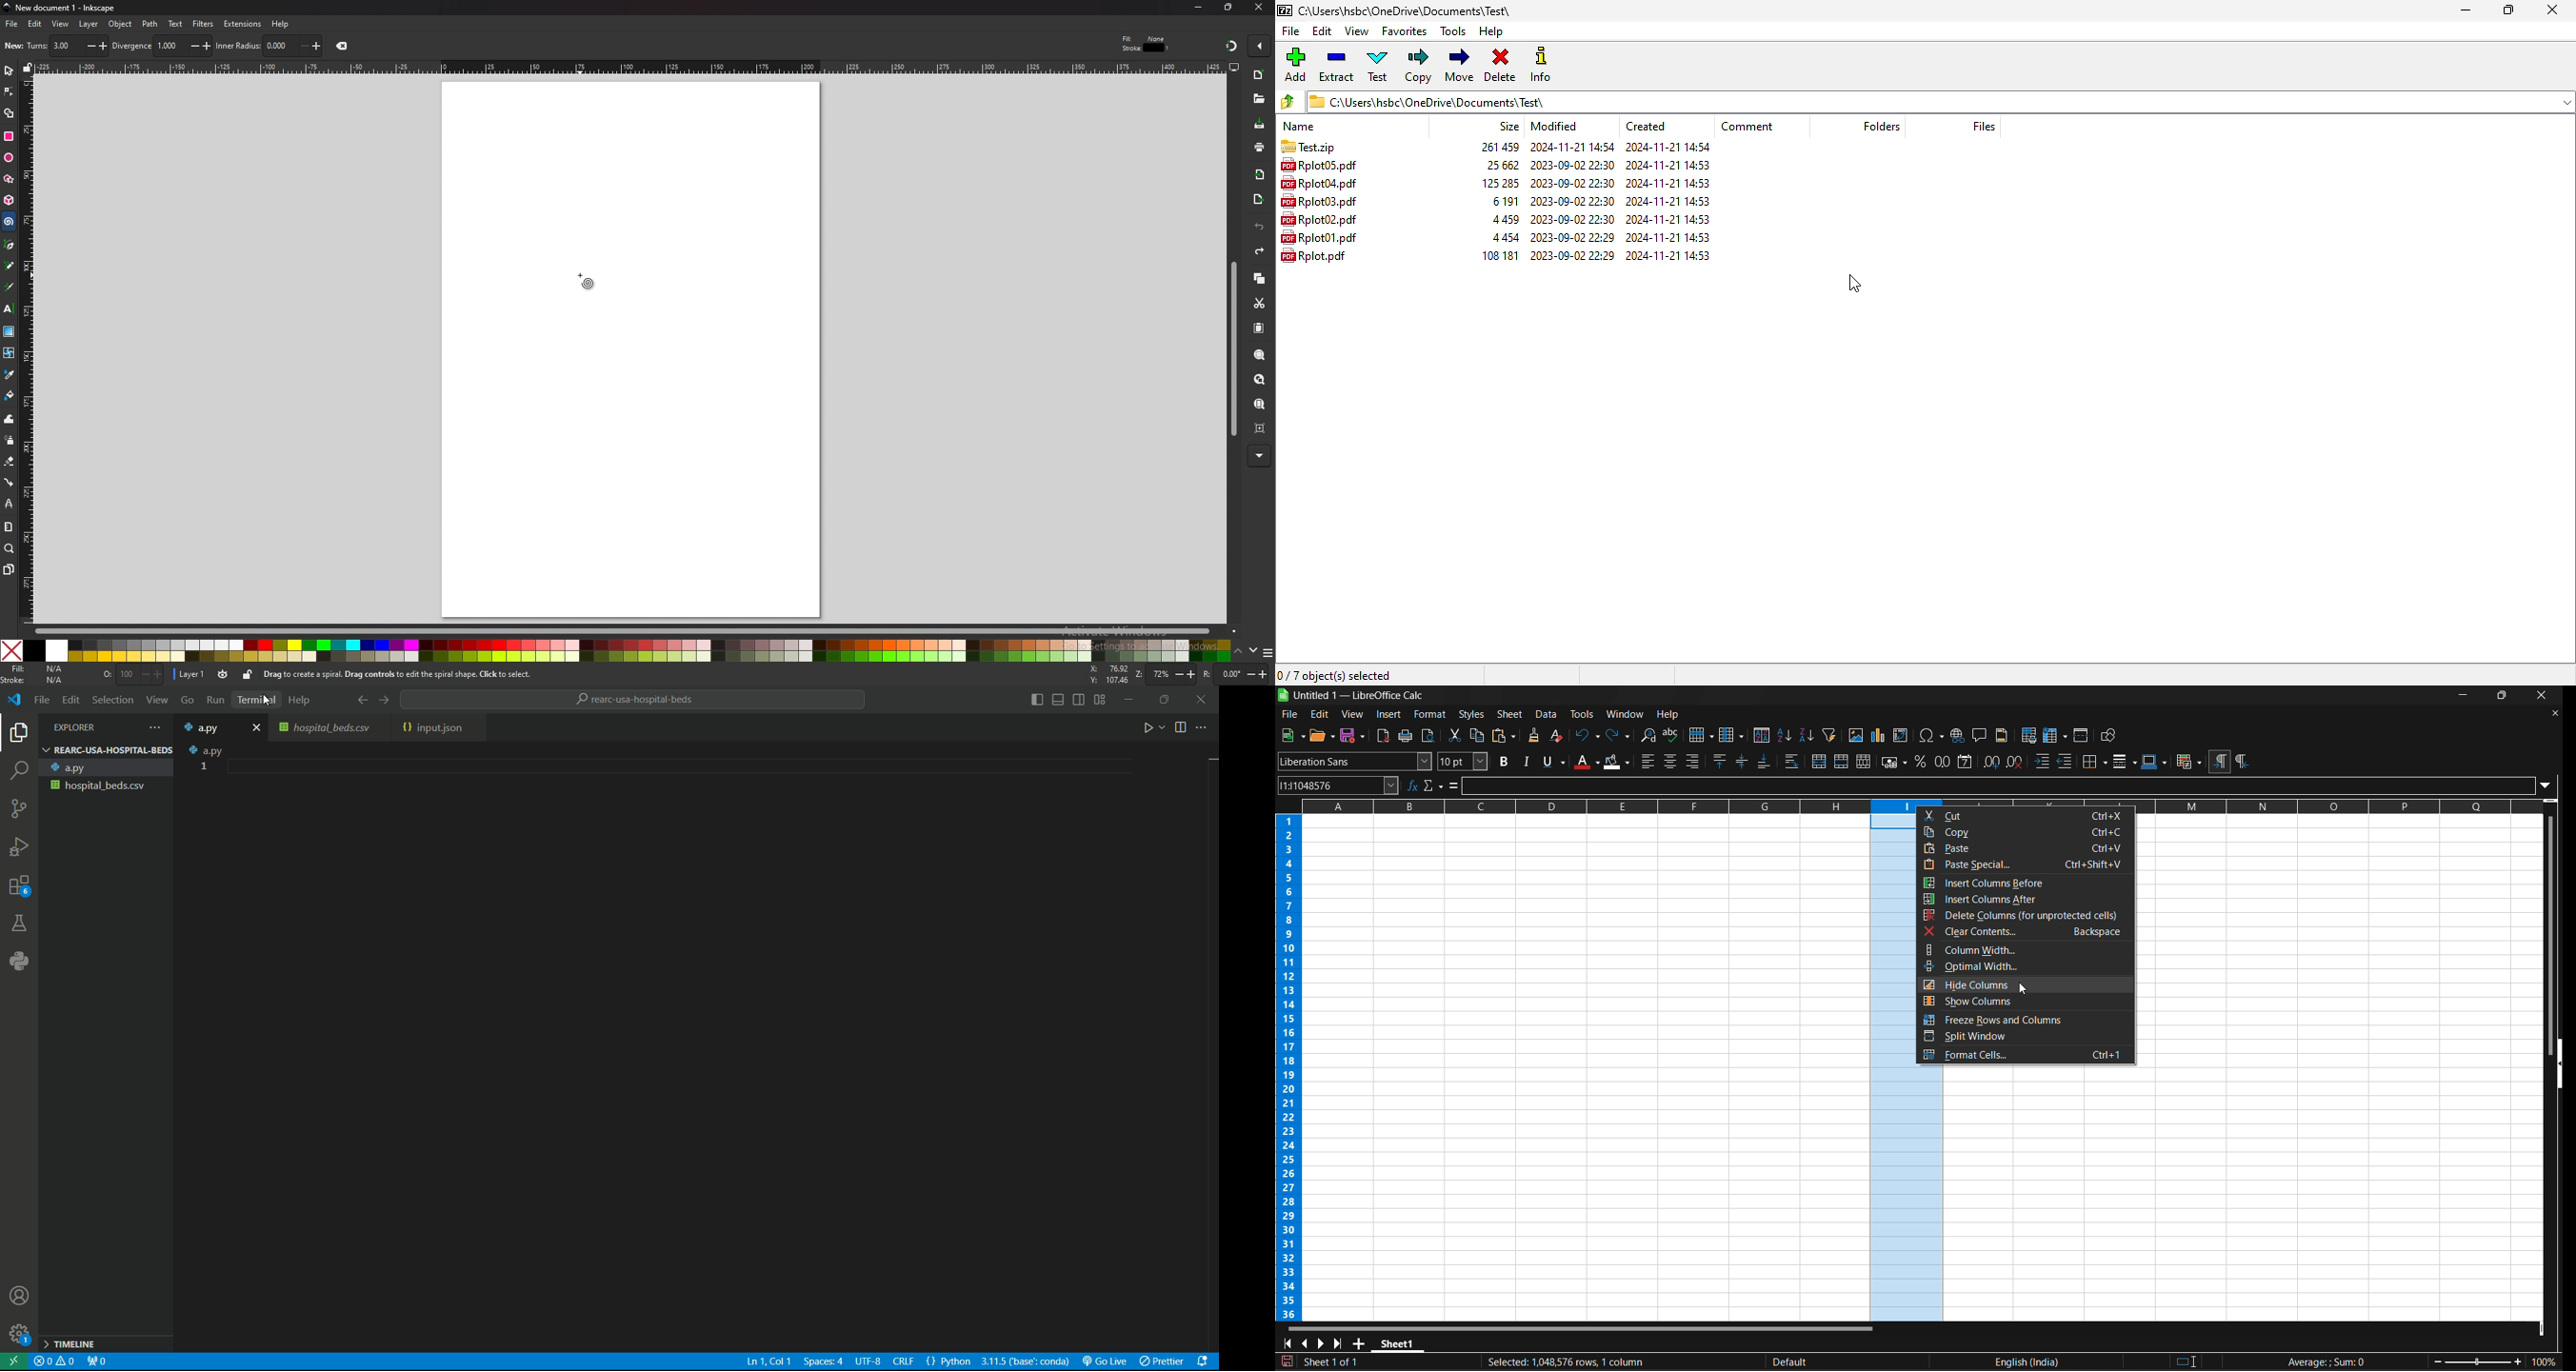 The image size is (2576, 1372). What do you see at coordinates (1576, 1327) in the screenshot?
I see `horizontal scroll bar` at bounding box center [1576, 1327].